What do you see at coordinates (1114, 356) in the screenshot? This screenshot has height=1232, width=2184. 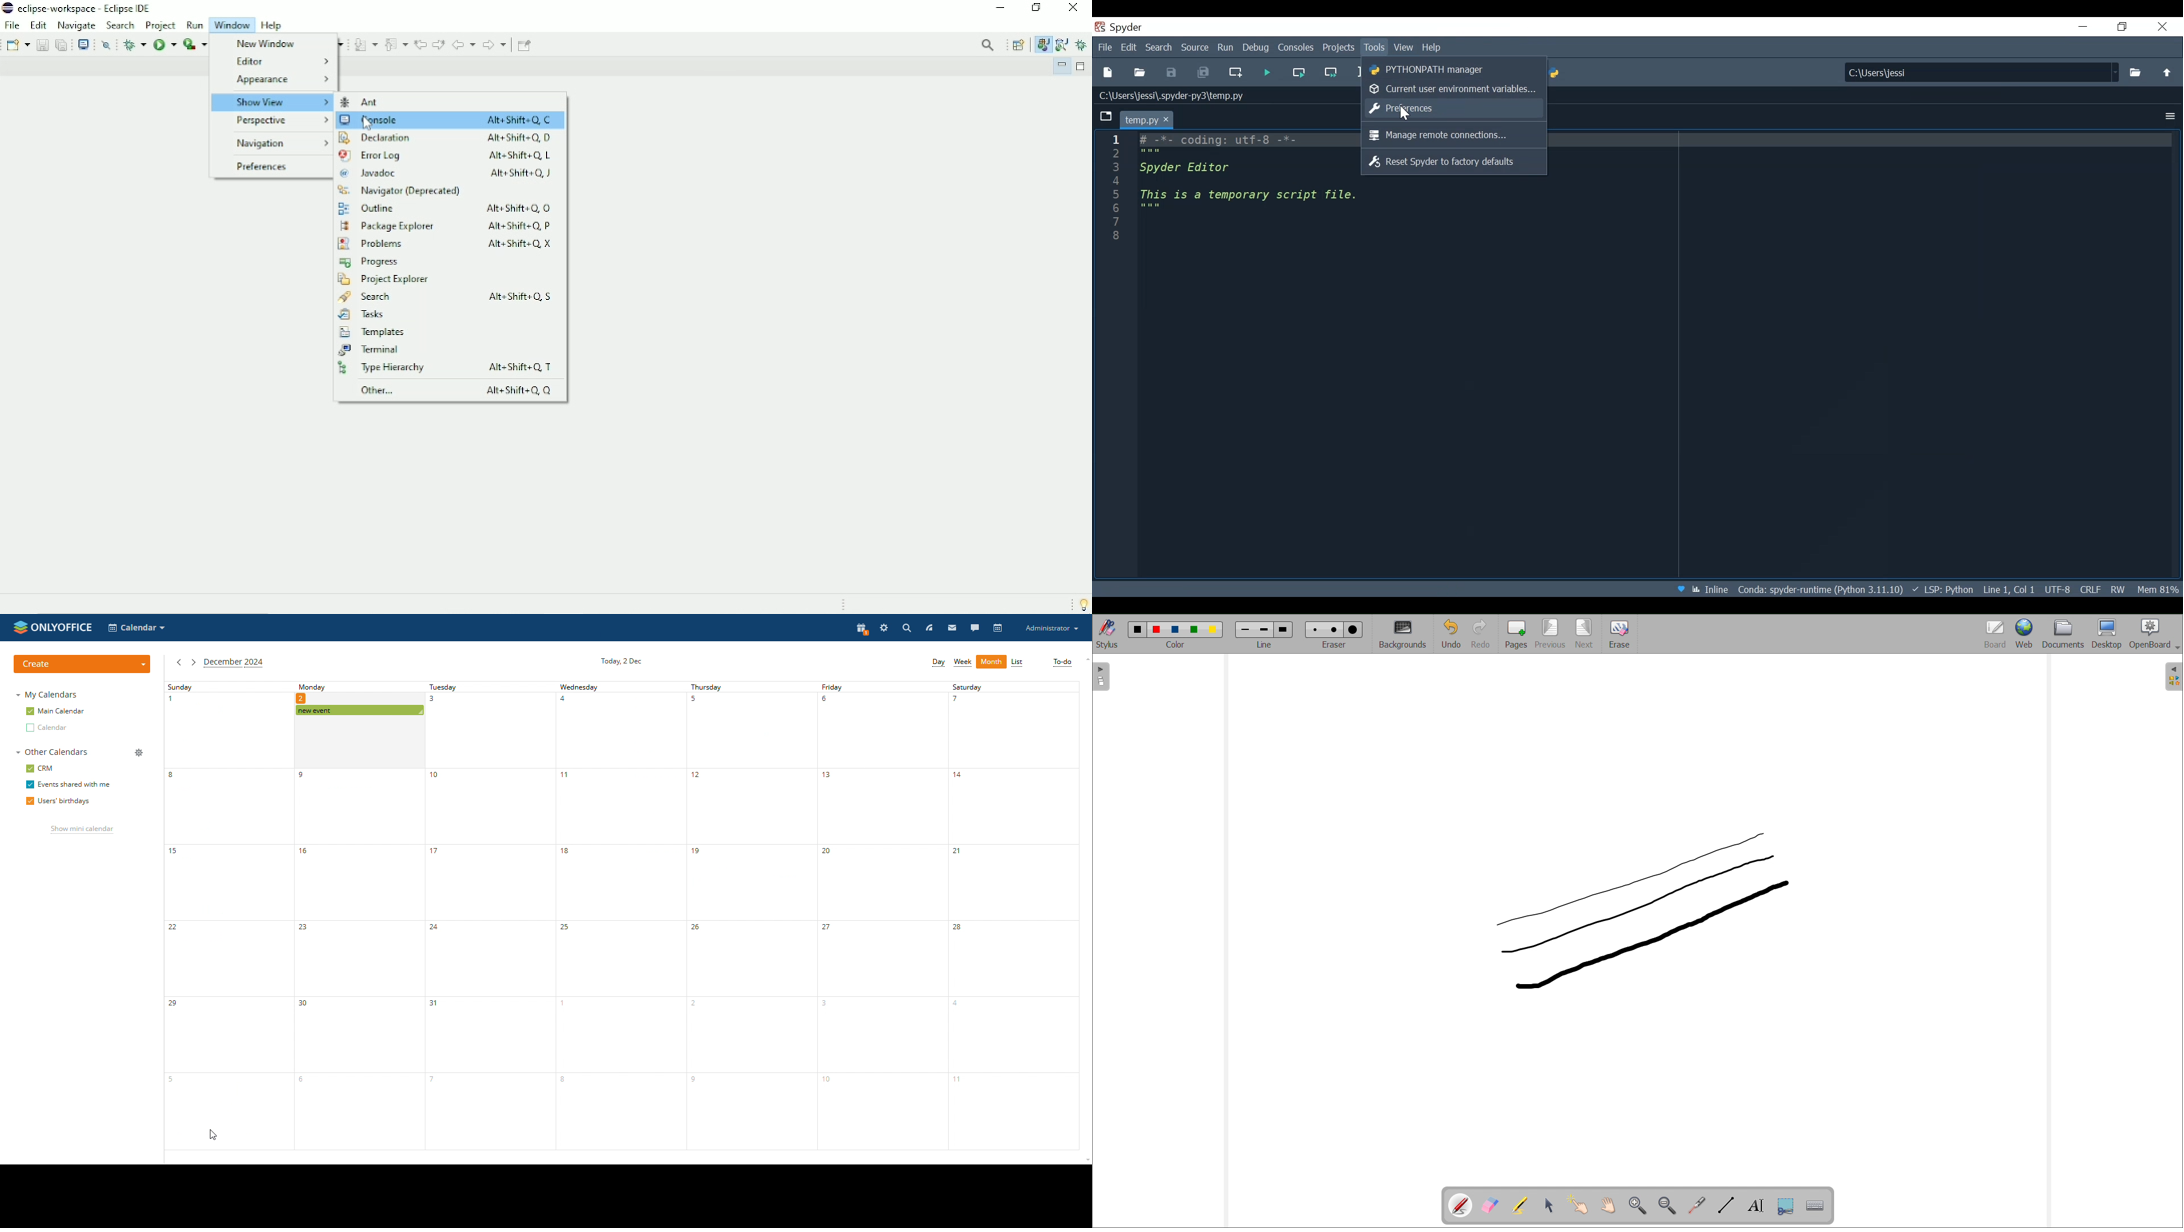 I see `Line column` at bounding box center [1114, 356].